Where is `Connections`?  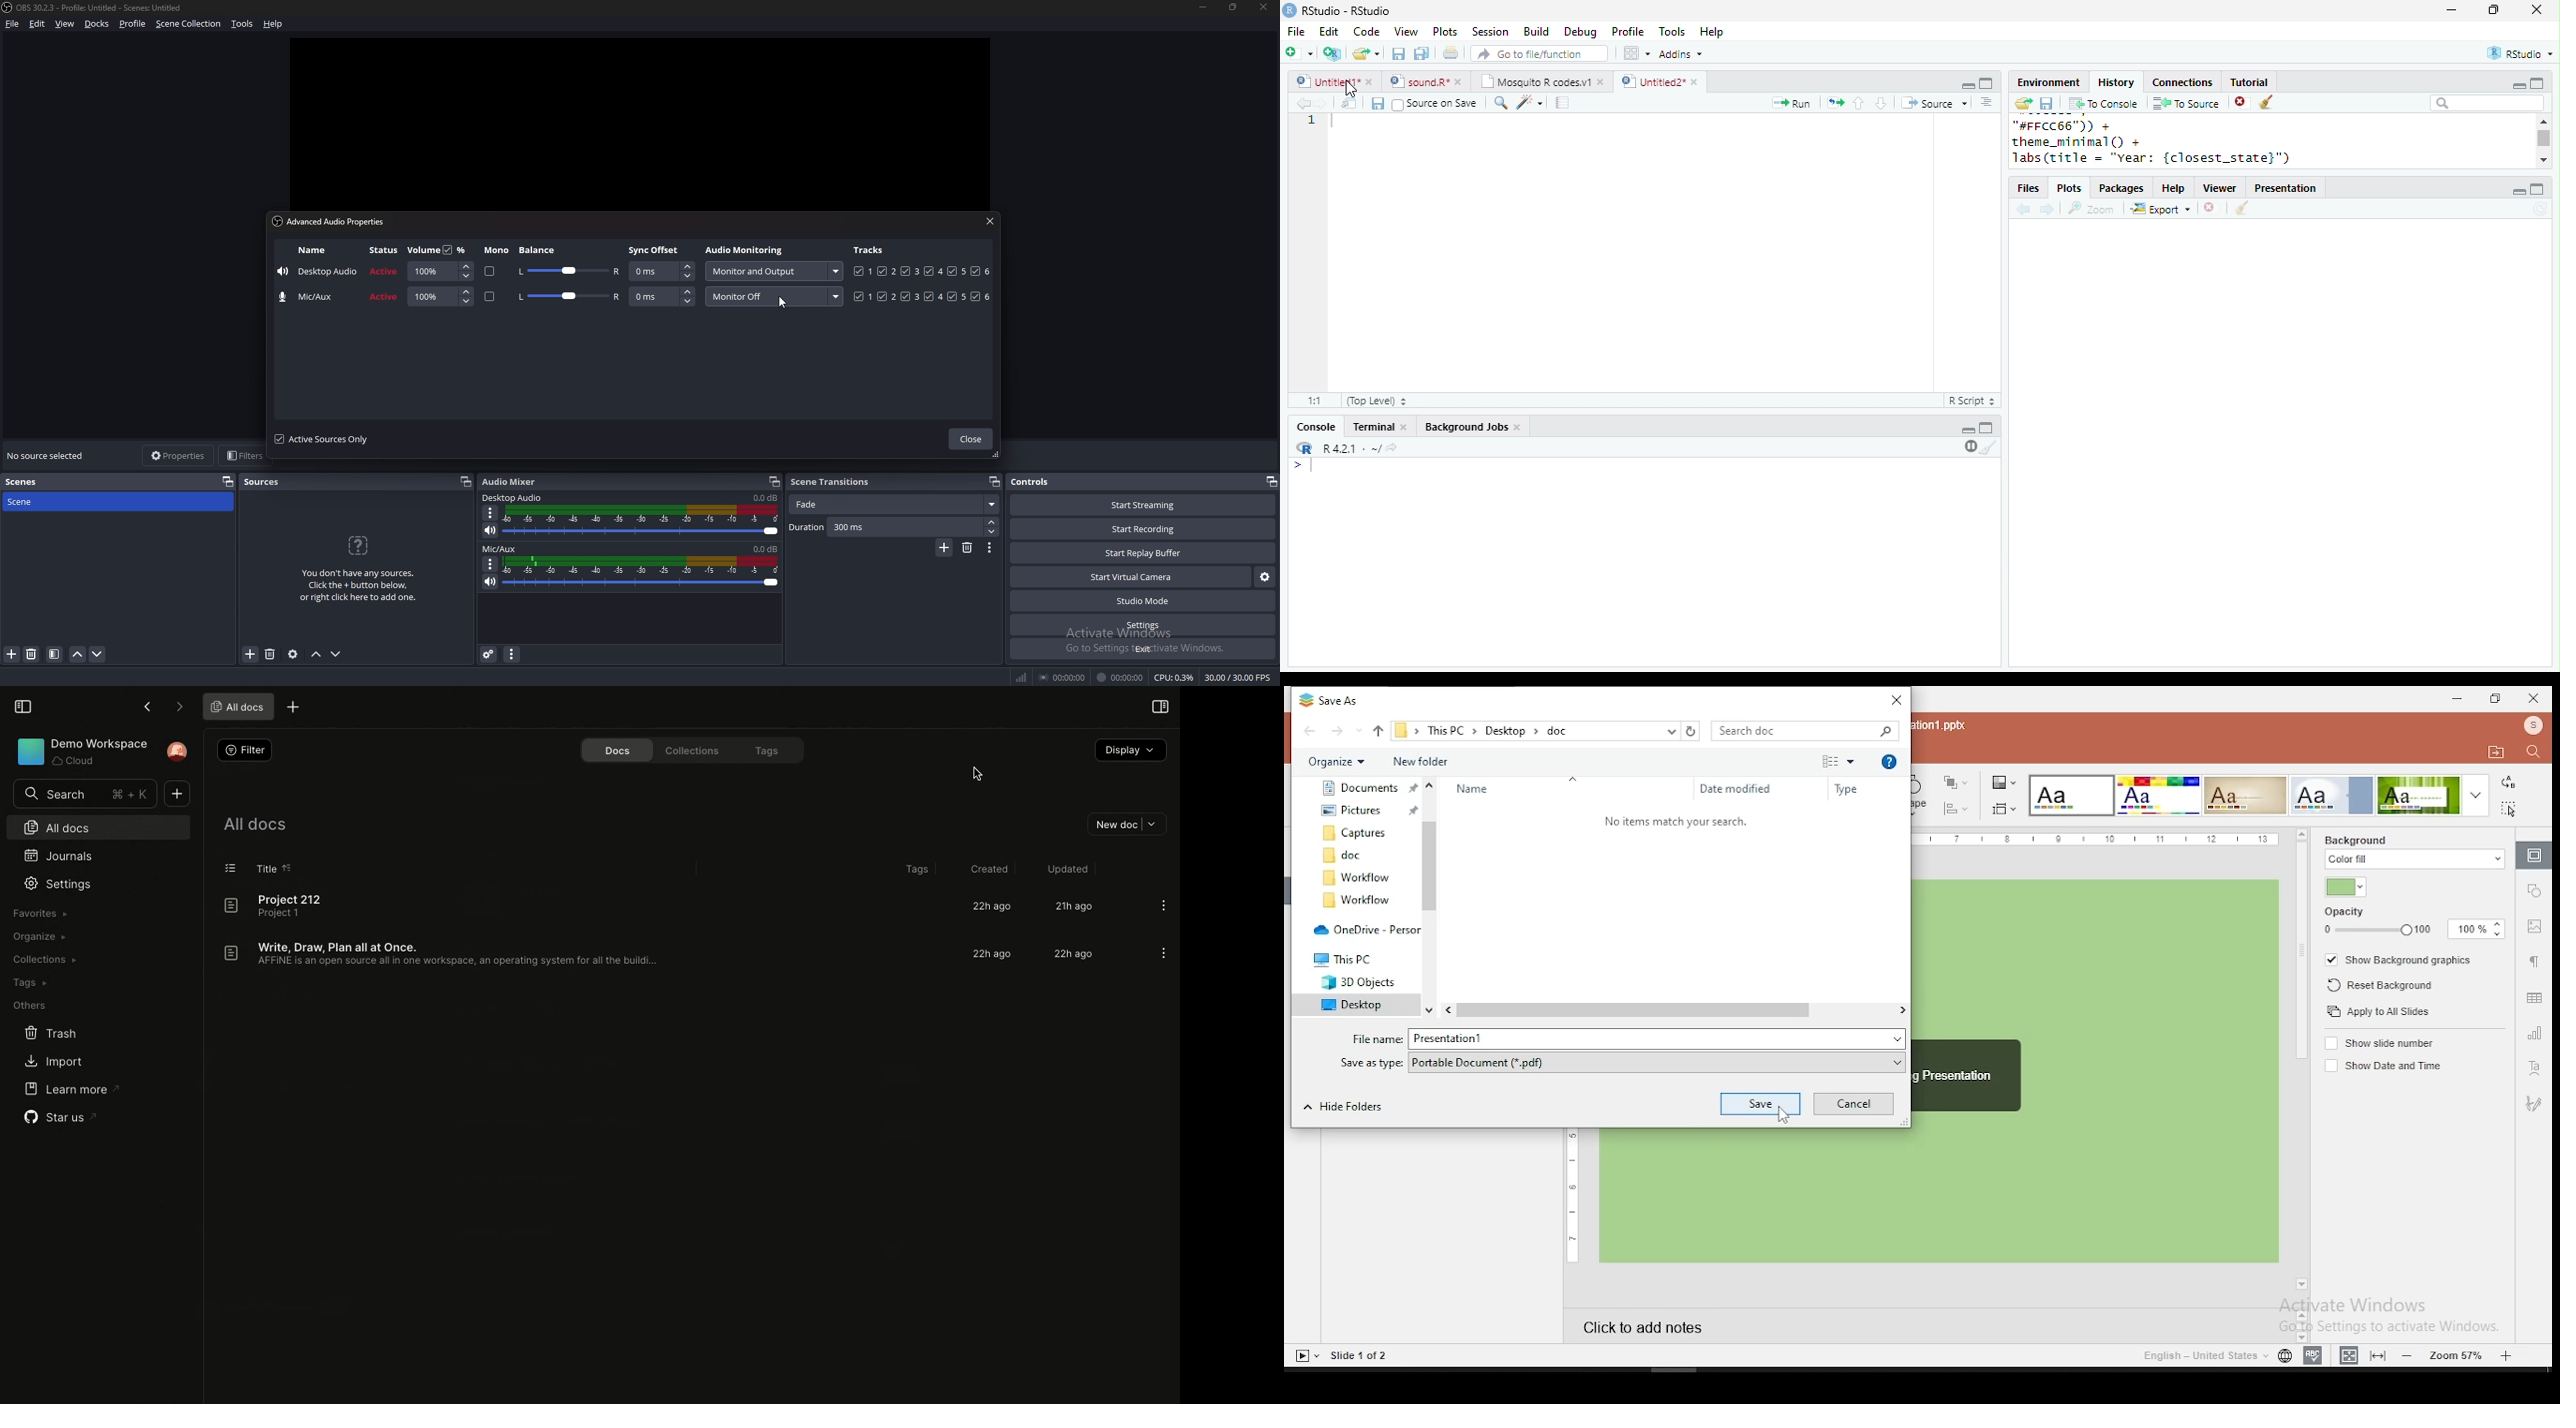 Connections is located at coordinates (2181, 82).